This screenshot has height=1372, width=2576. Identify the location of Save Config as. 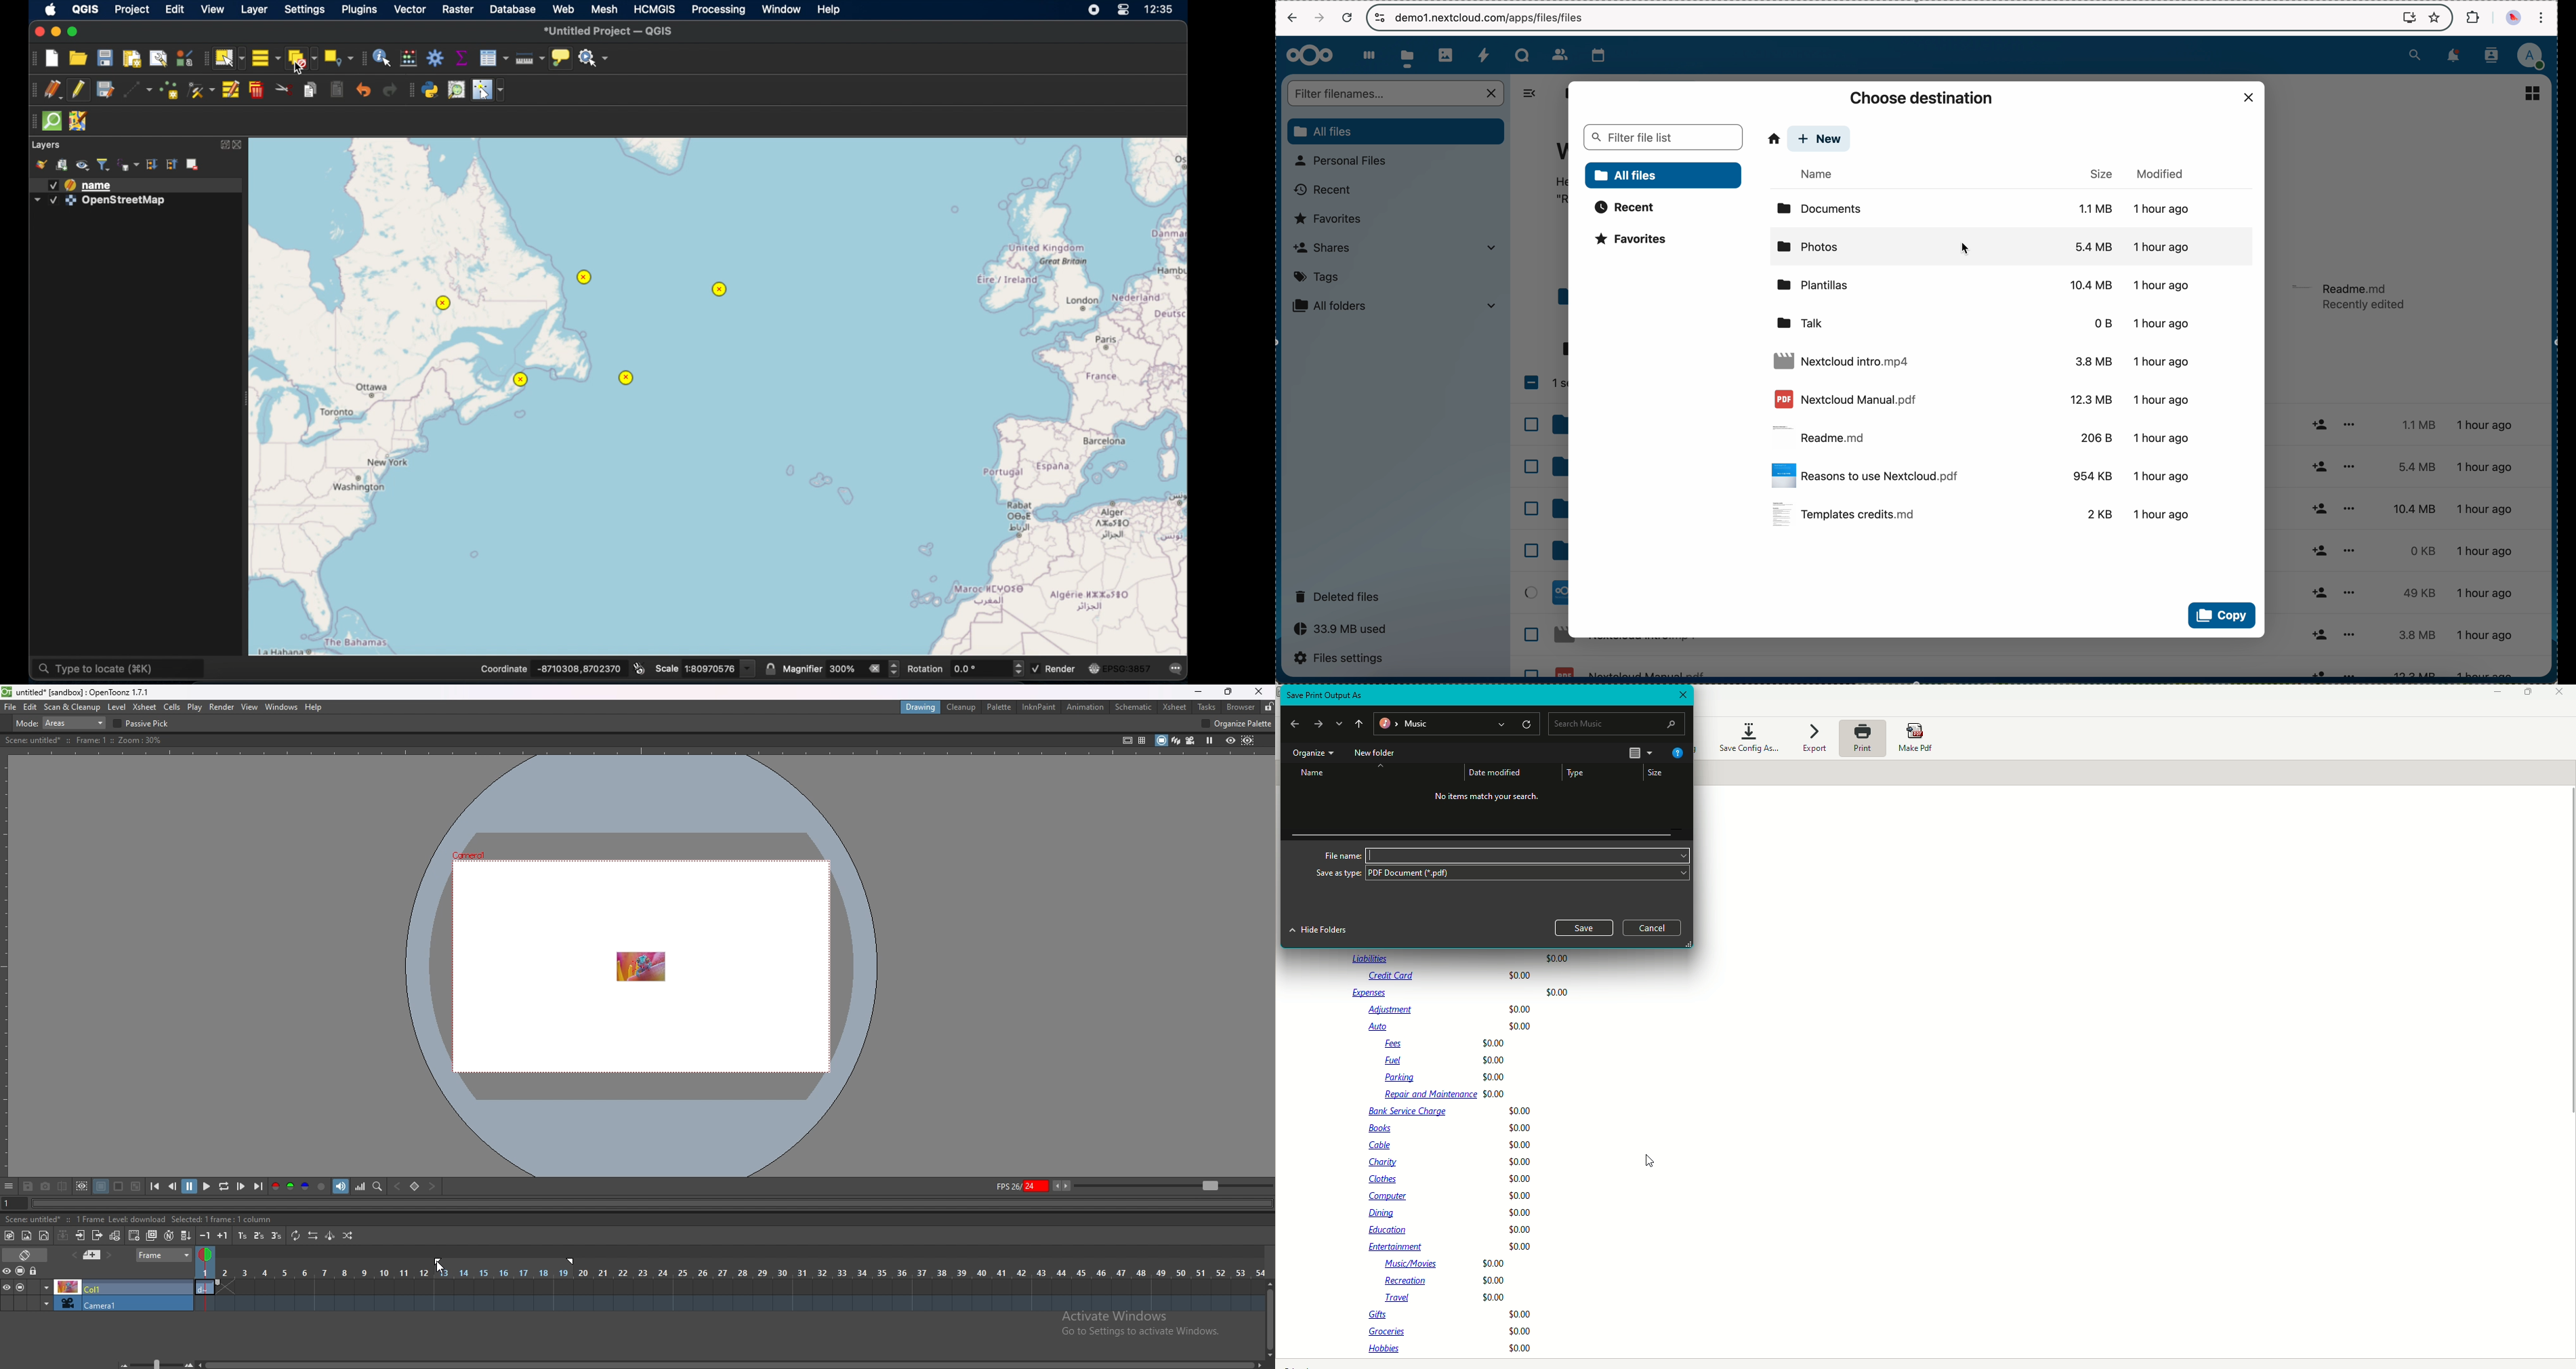
(1748, 736).